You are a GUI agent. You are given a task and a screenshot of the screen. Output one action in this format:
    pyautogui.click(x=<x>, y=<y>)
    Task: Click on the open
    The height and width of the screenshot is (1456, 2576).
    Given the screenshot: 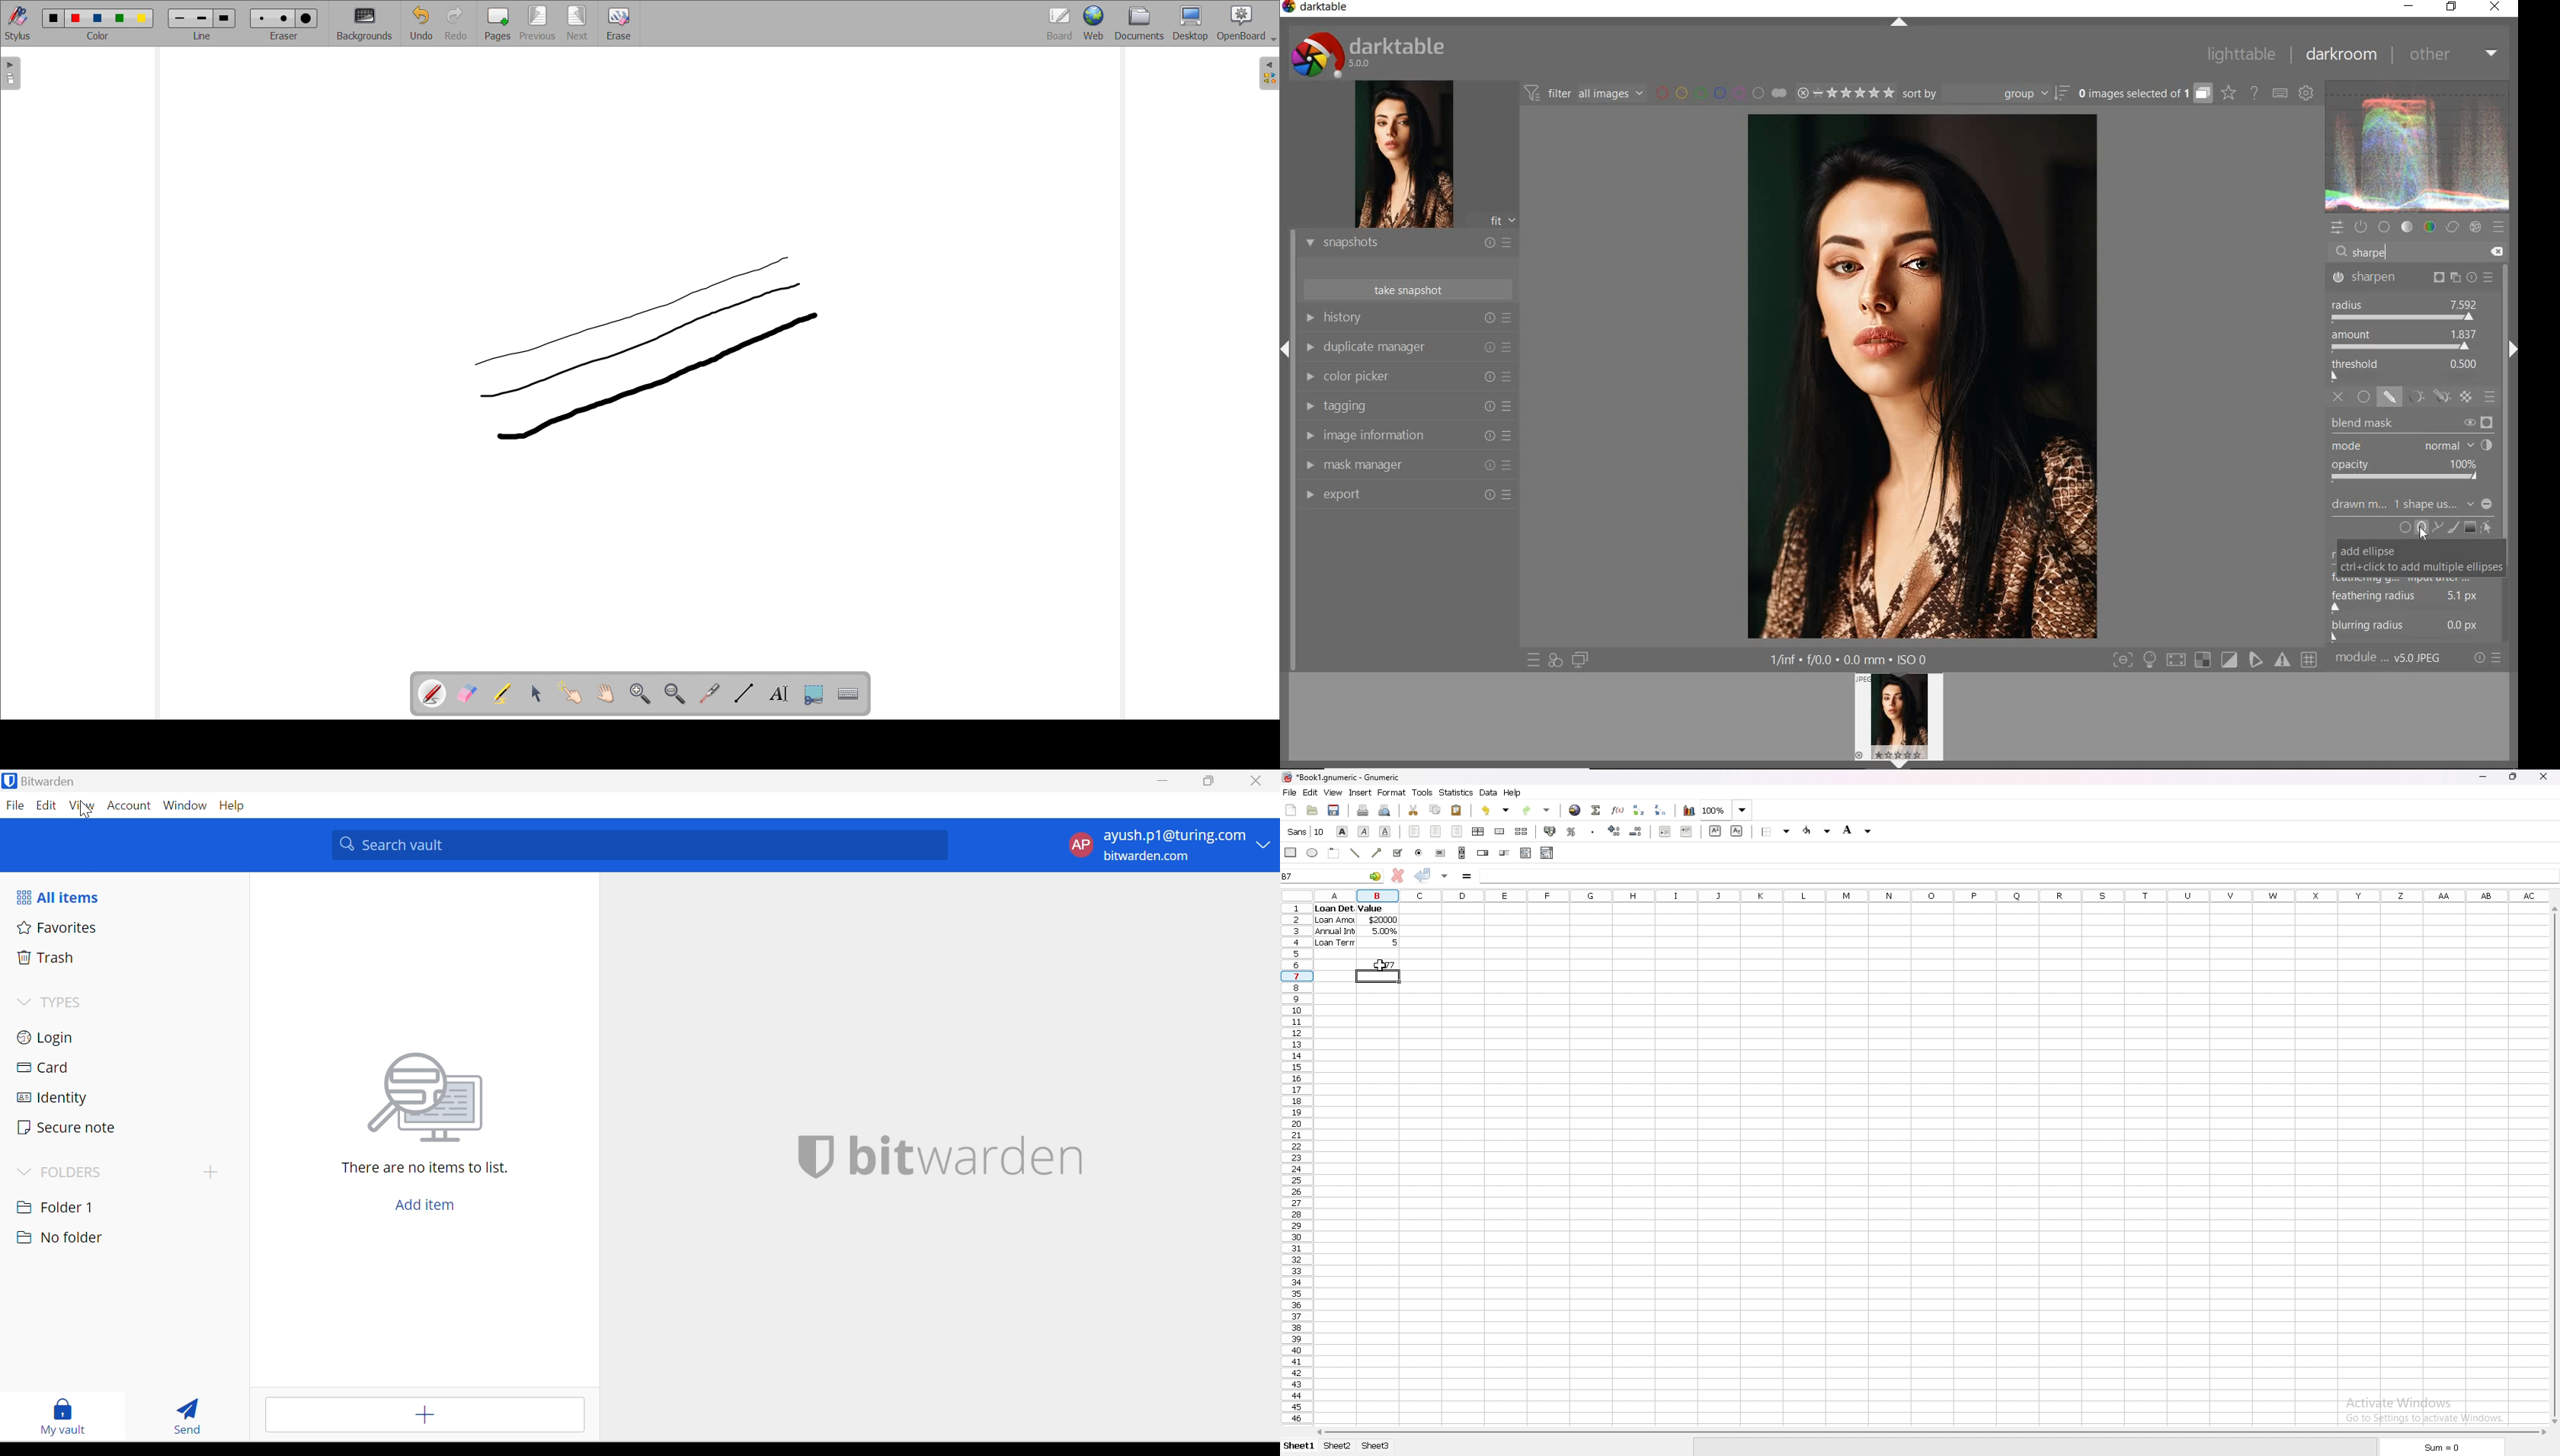 What is the action you would take?
    pyautogui.click(x=1312, y=810)
    